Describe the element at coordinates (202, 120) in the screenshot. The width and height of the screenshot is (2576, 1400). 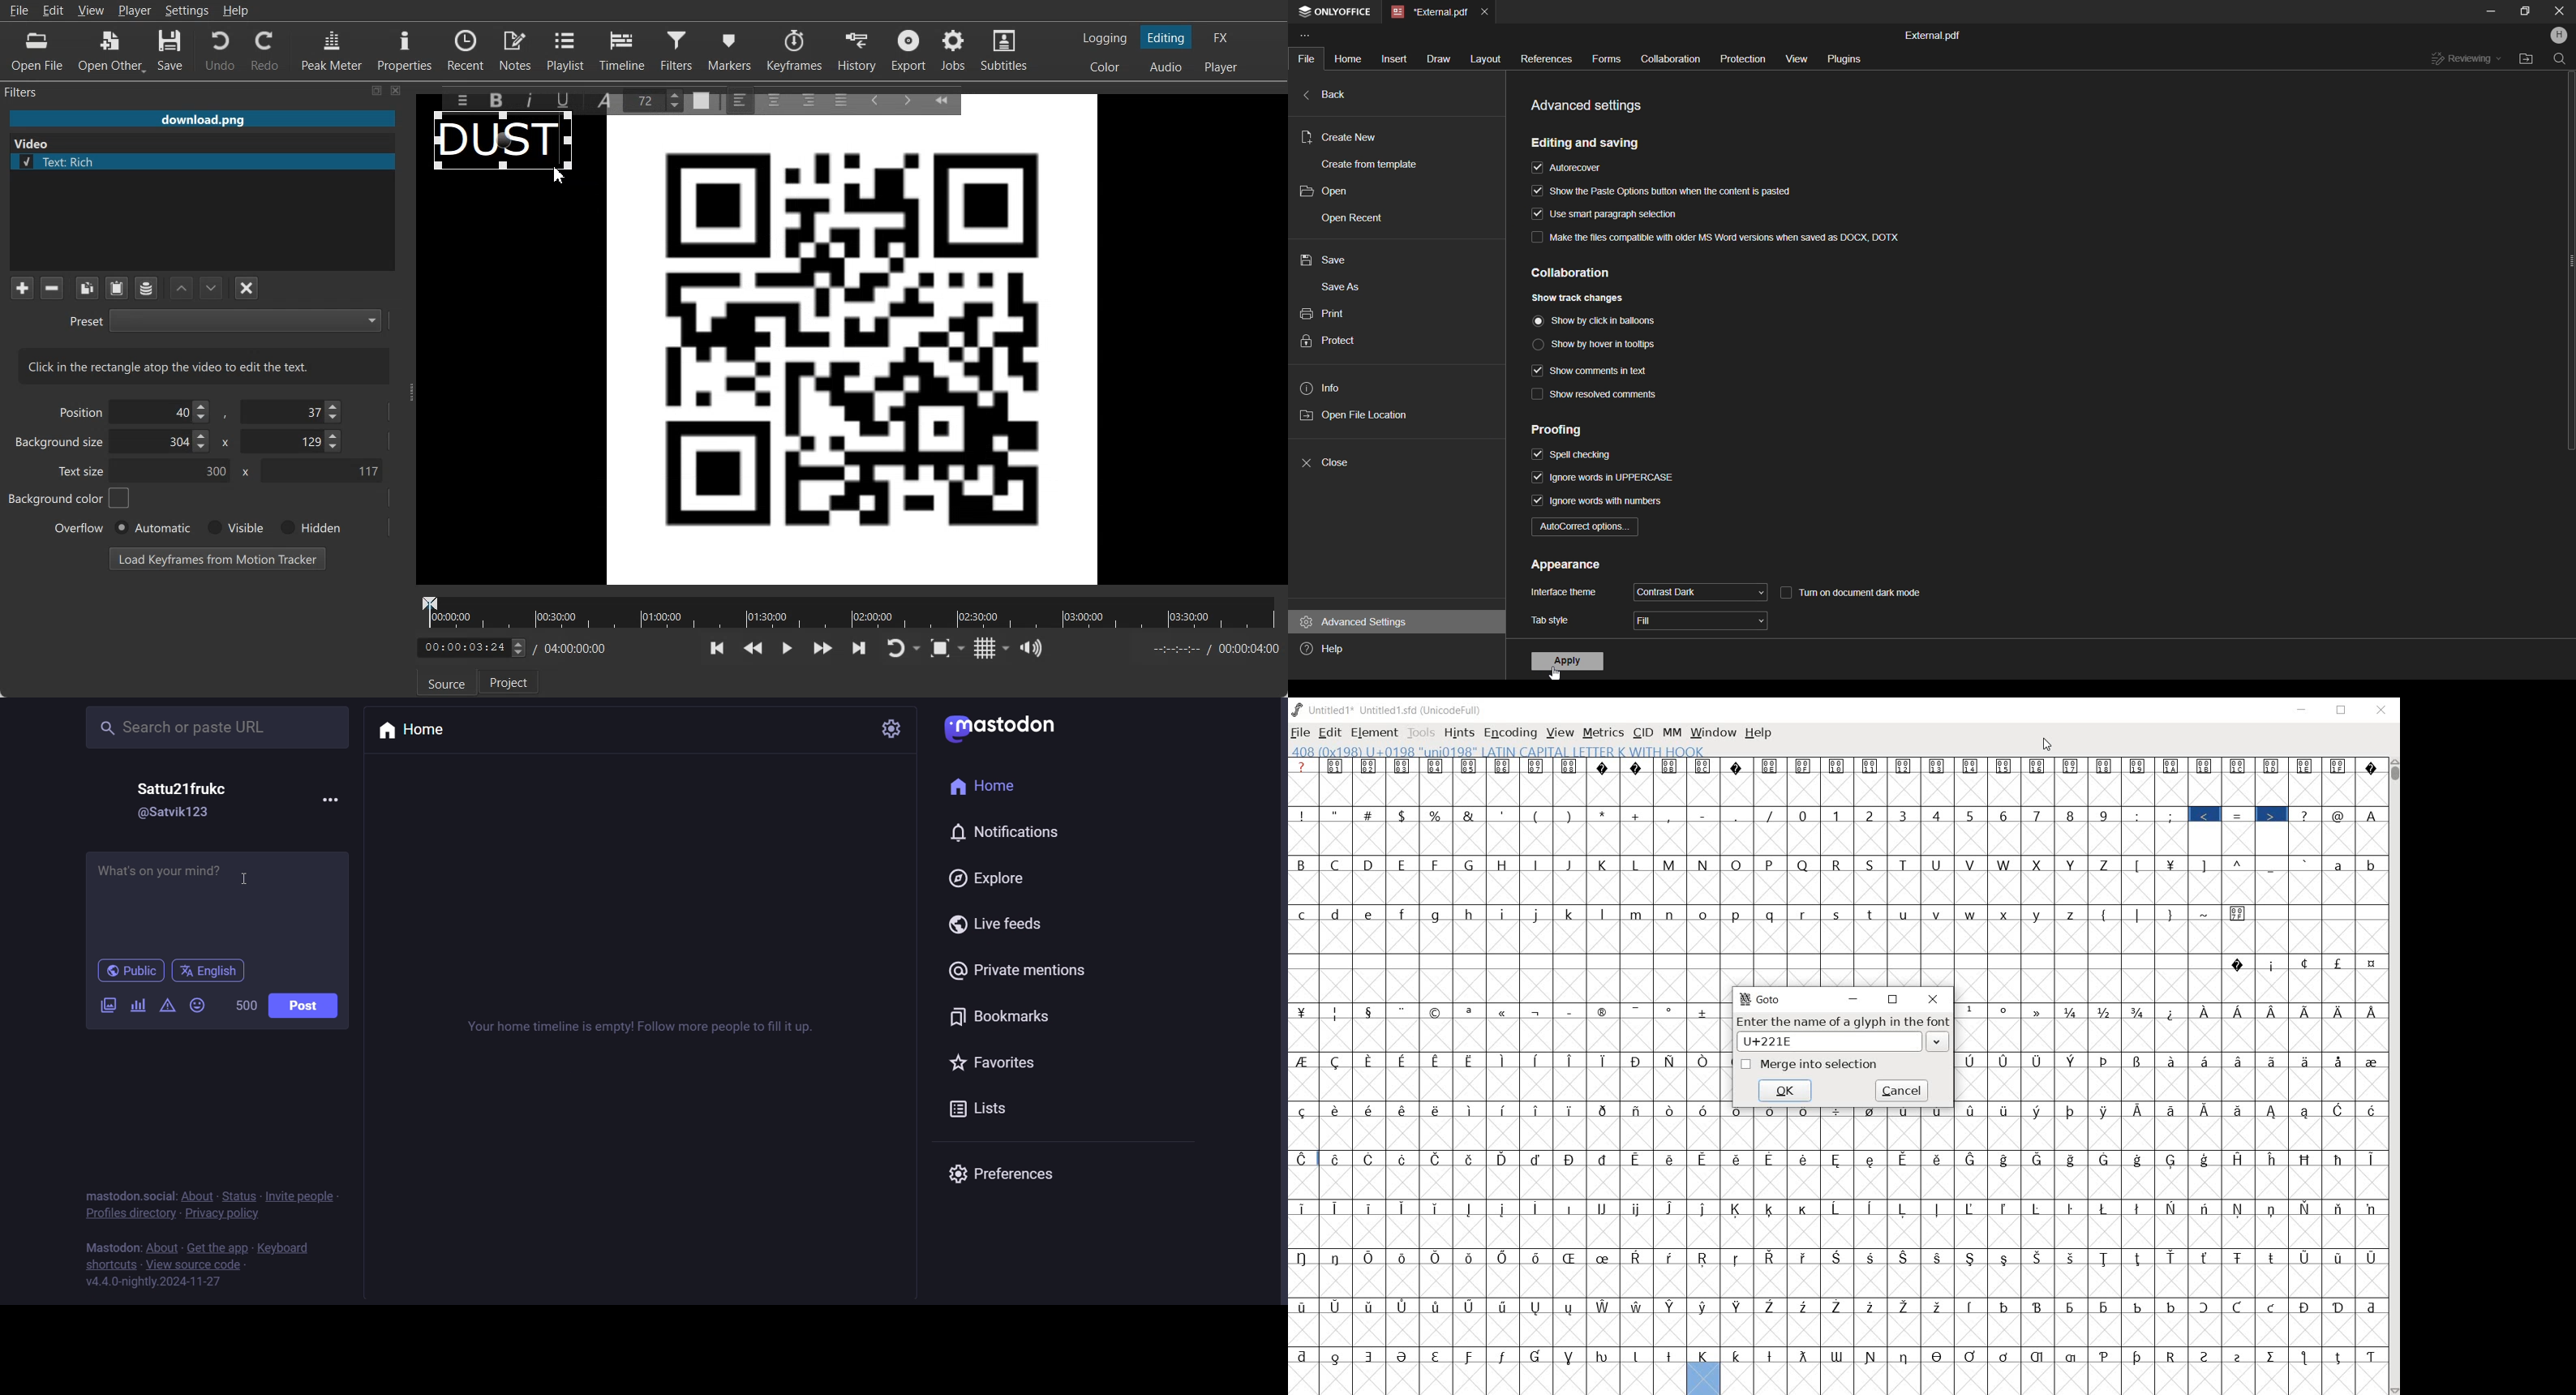
I see `File` at that location.